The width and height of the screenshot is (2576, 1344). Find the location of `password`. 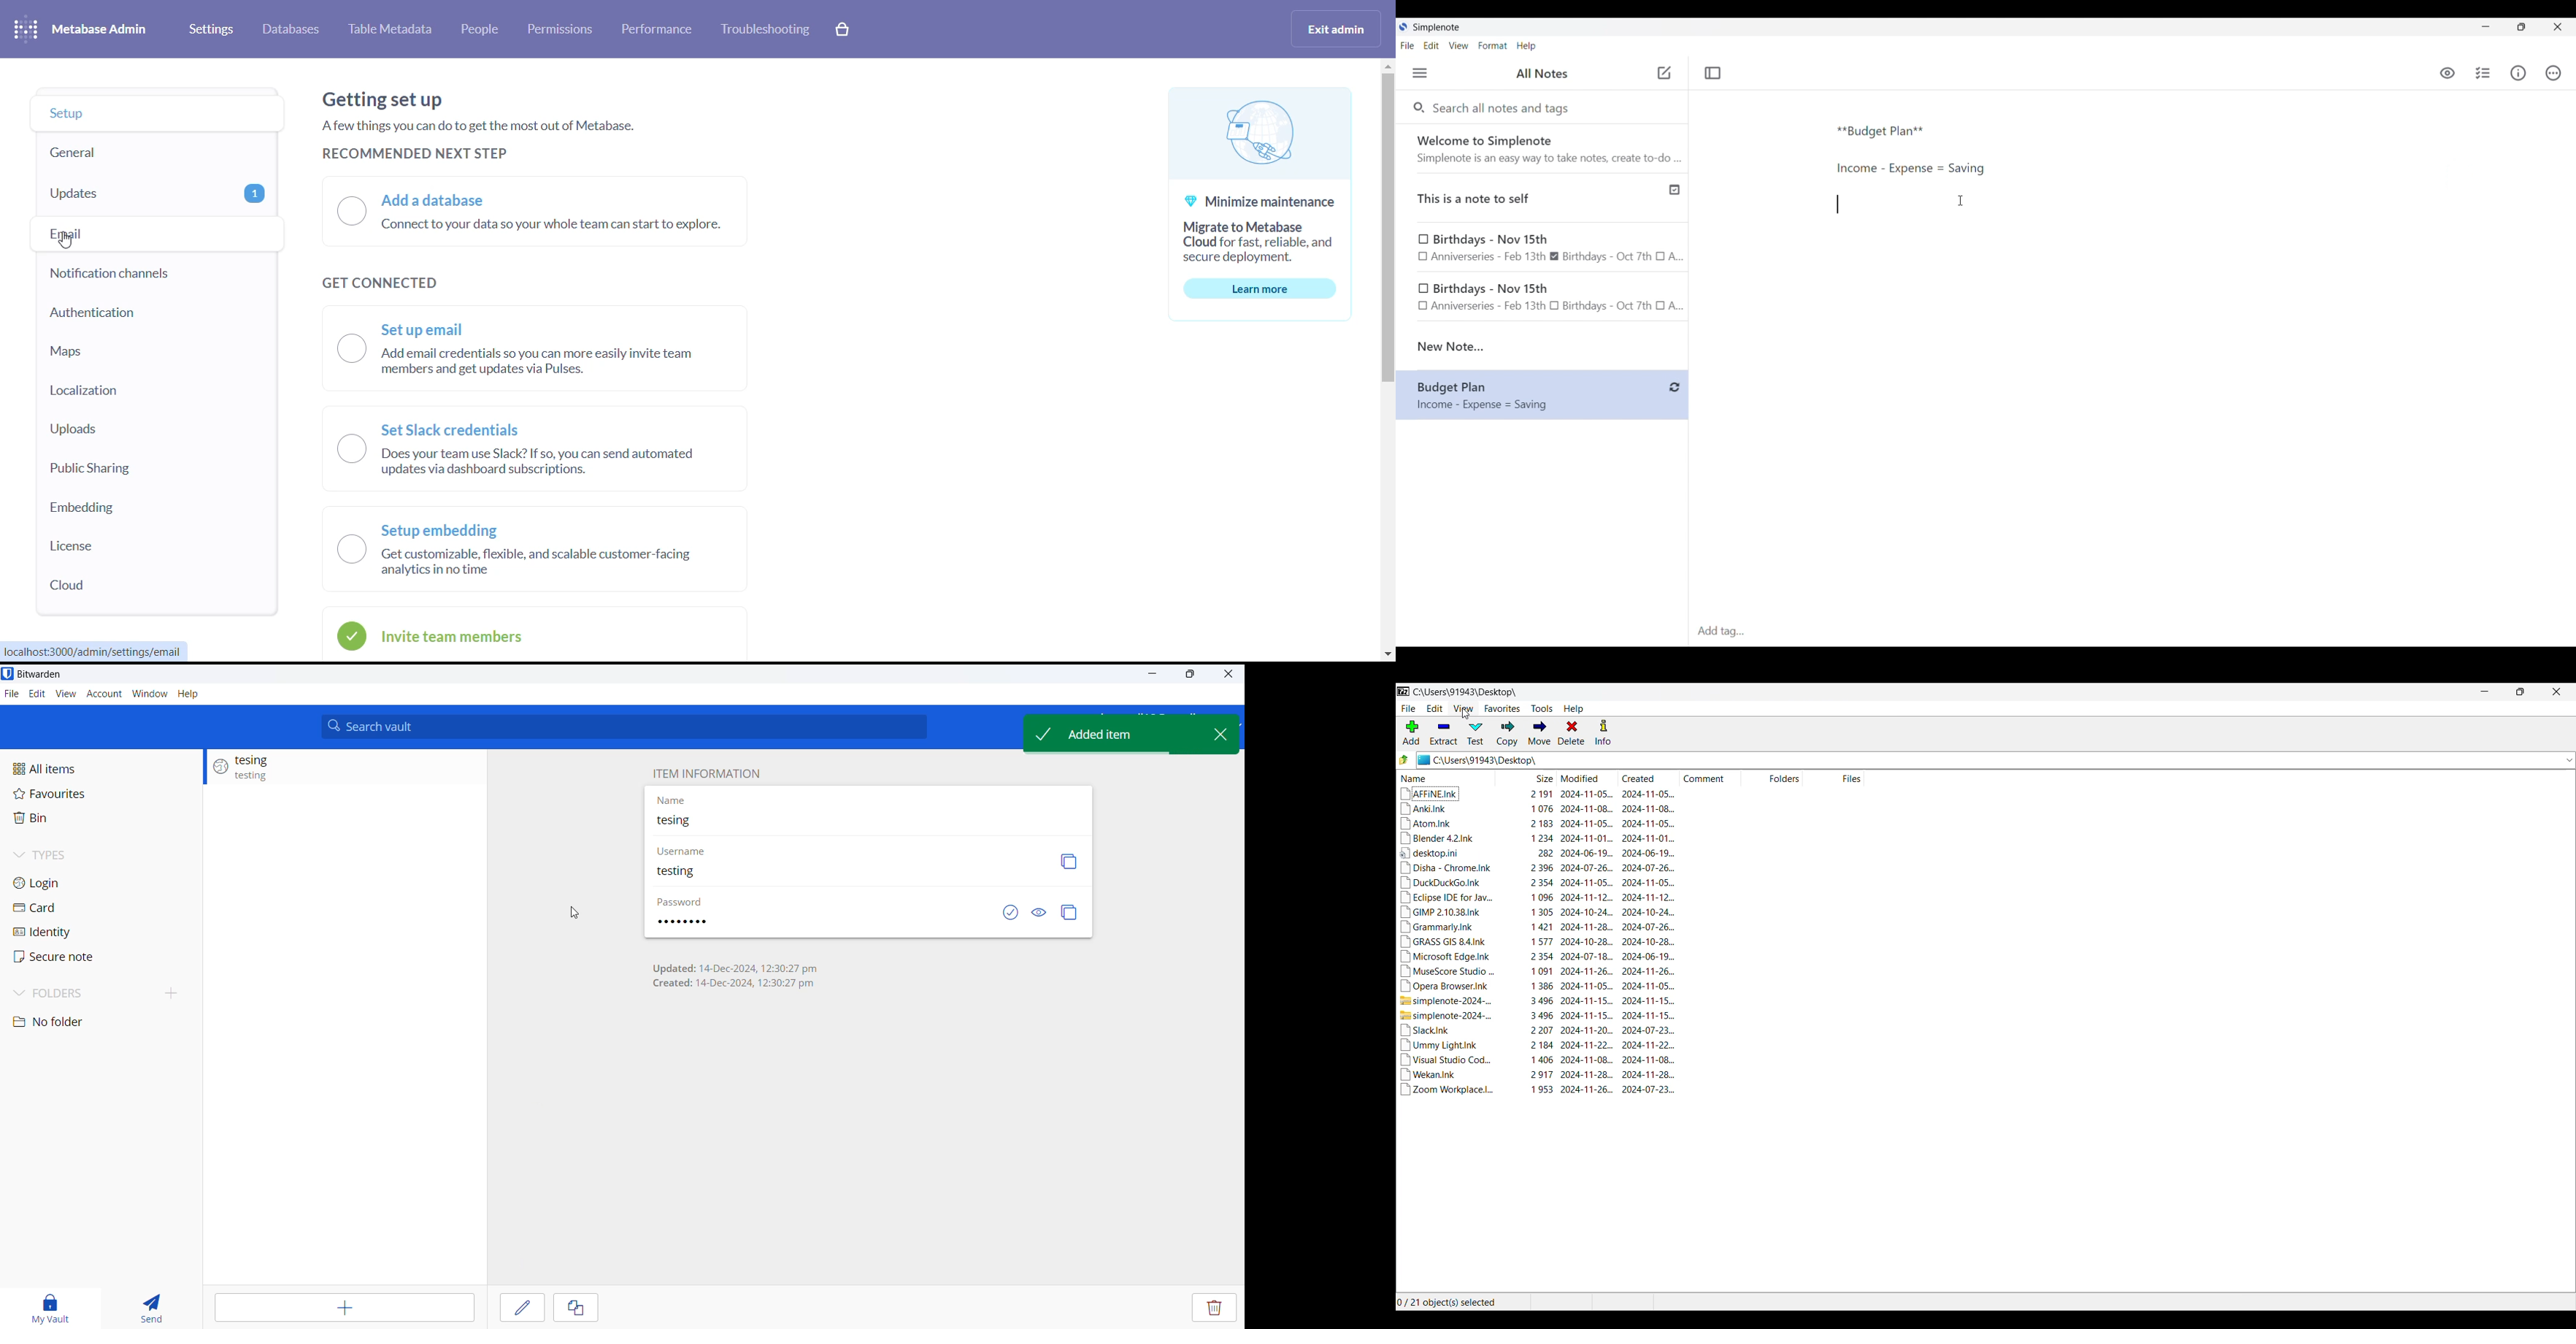

password is located at coordinates (694, 922).